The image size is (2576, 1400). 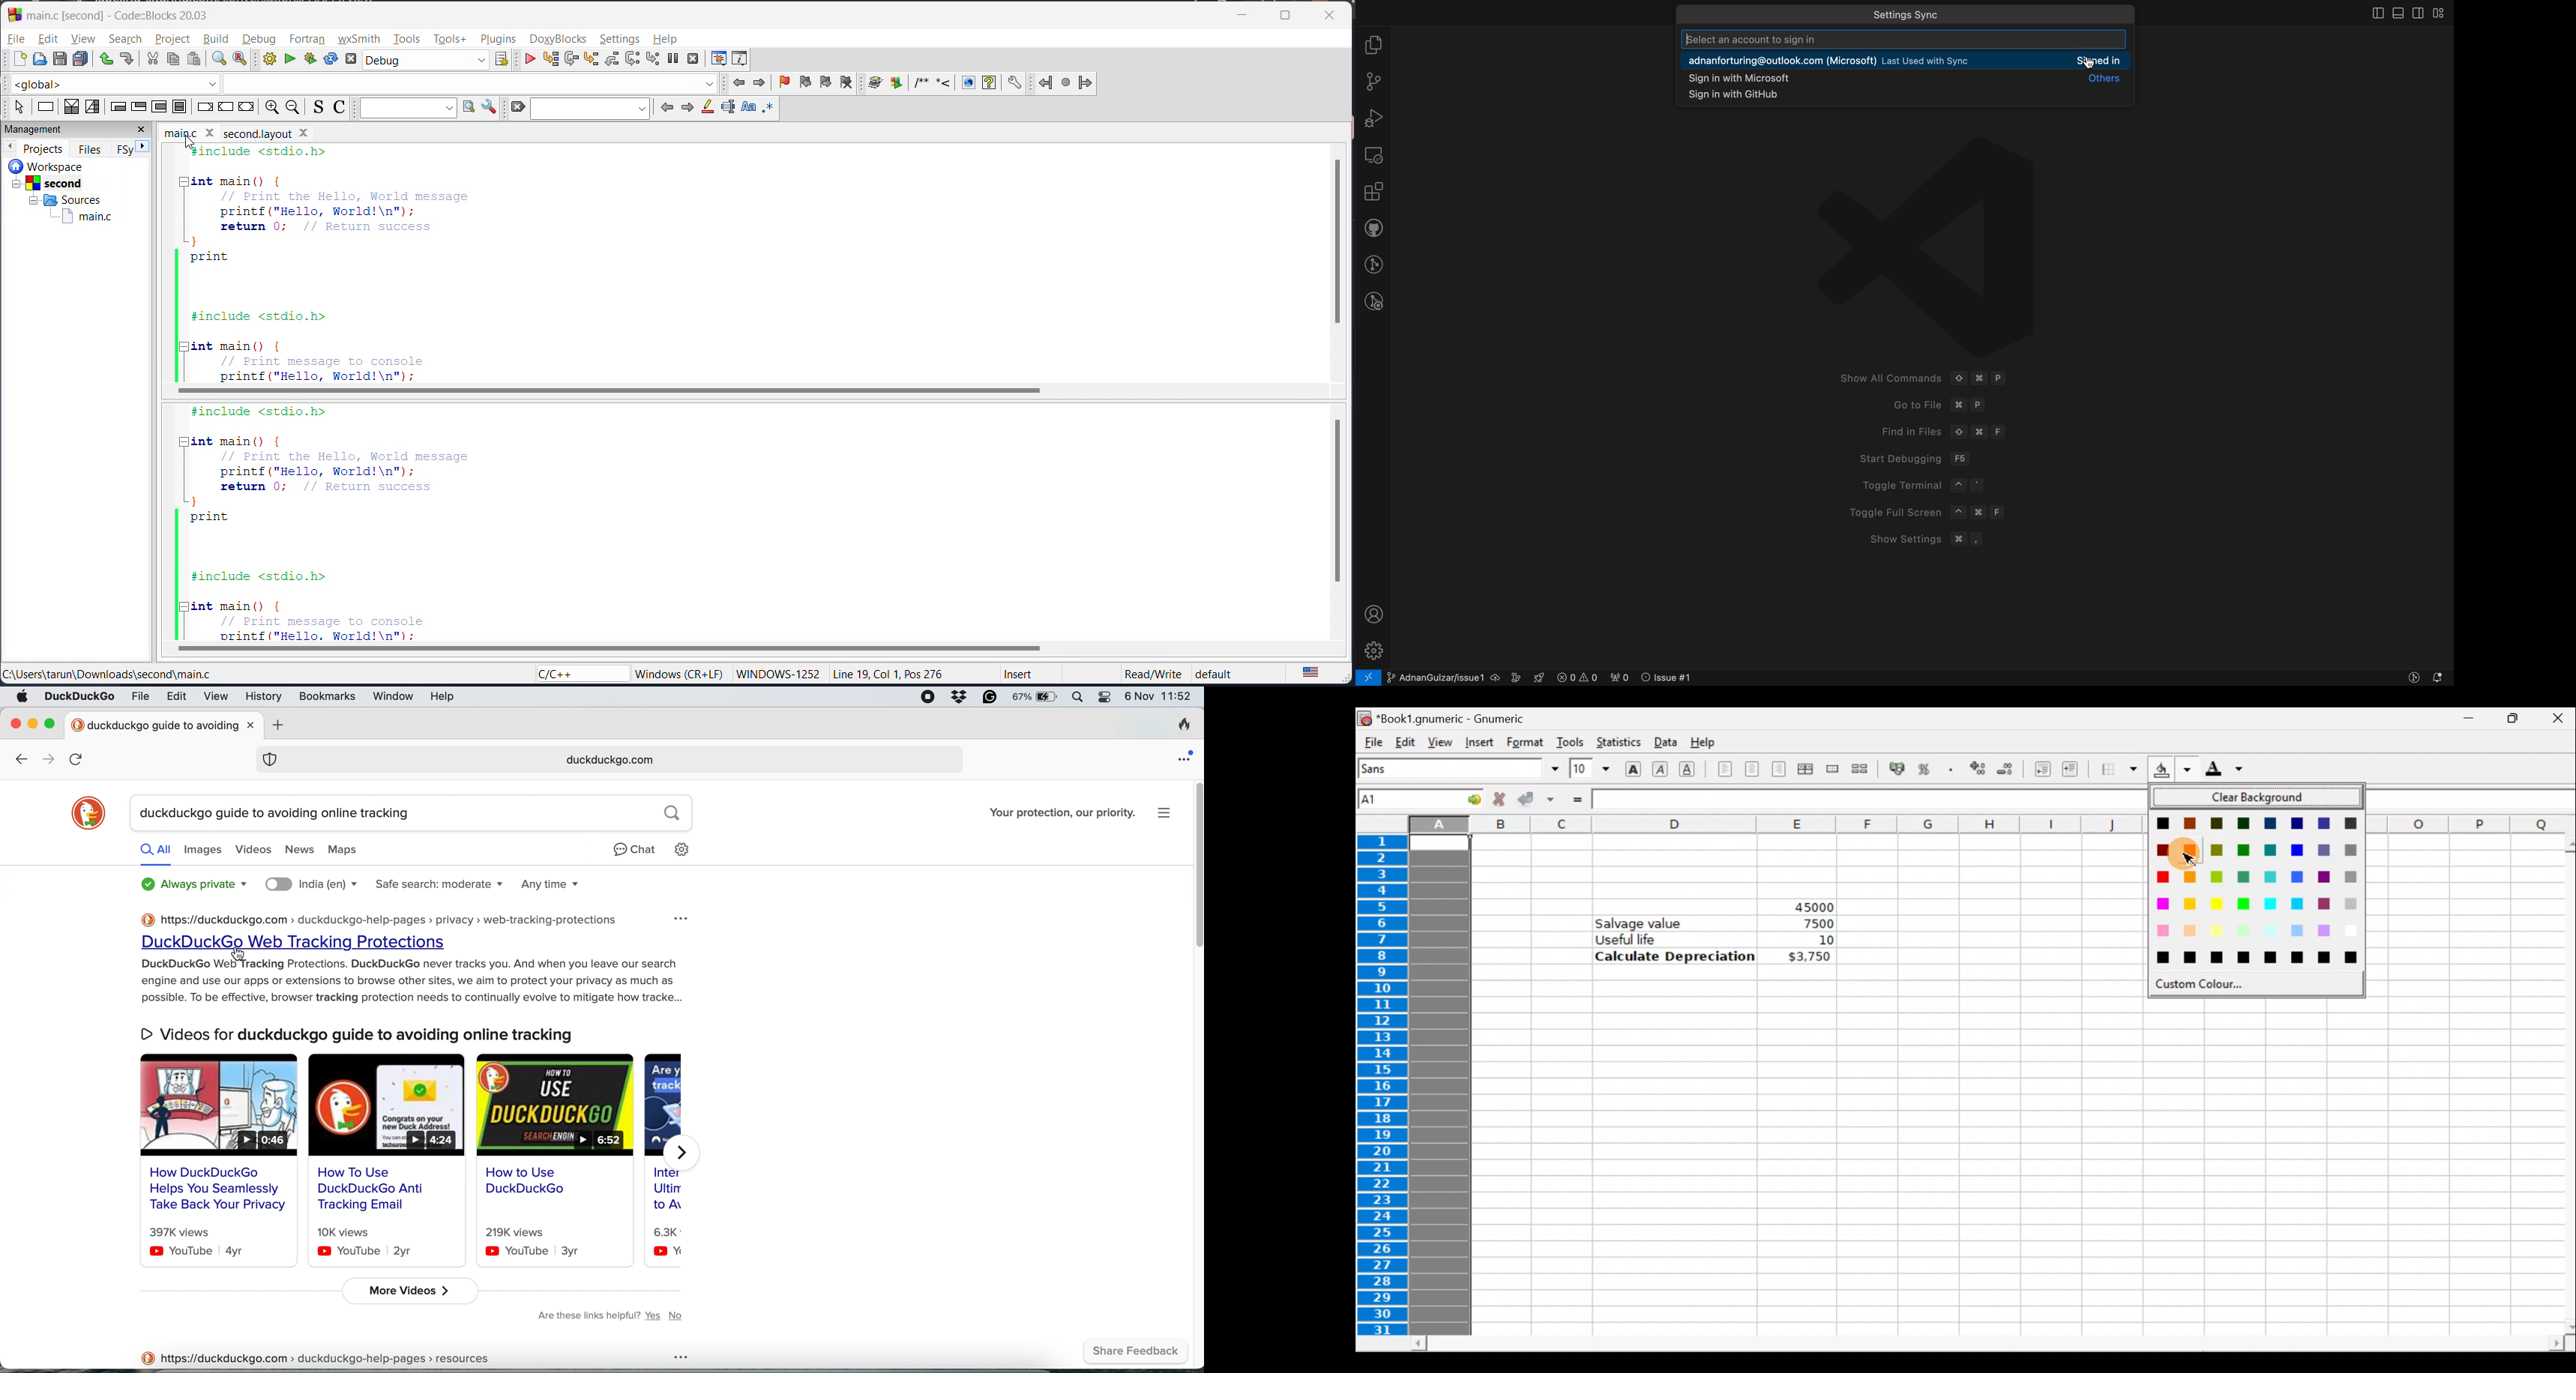 What do you see at coordinates (1617, 743) in the screenshot?
I see `Statistics` at bounding box center [1617, 743].